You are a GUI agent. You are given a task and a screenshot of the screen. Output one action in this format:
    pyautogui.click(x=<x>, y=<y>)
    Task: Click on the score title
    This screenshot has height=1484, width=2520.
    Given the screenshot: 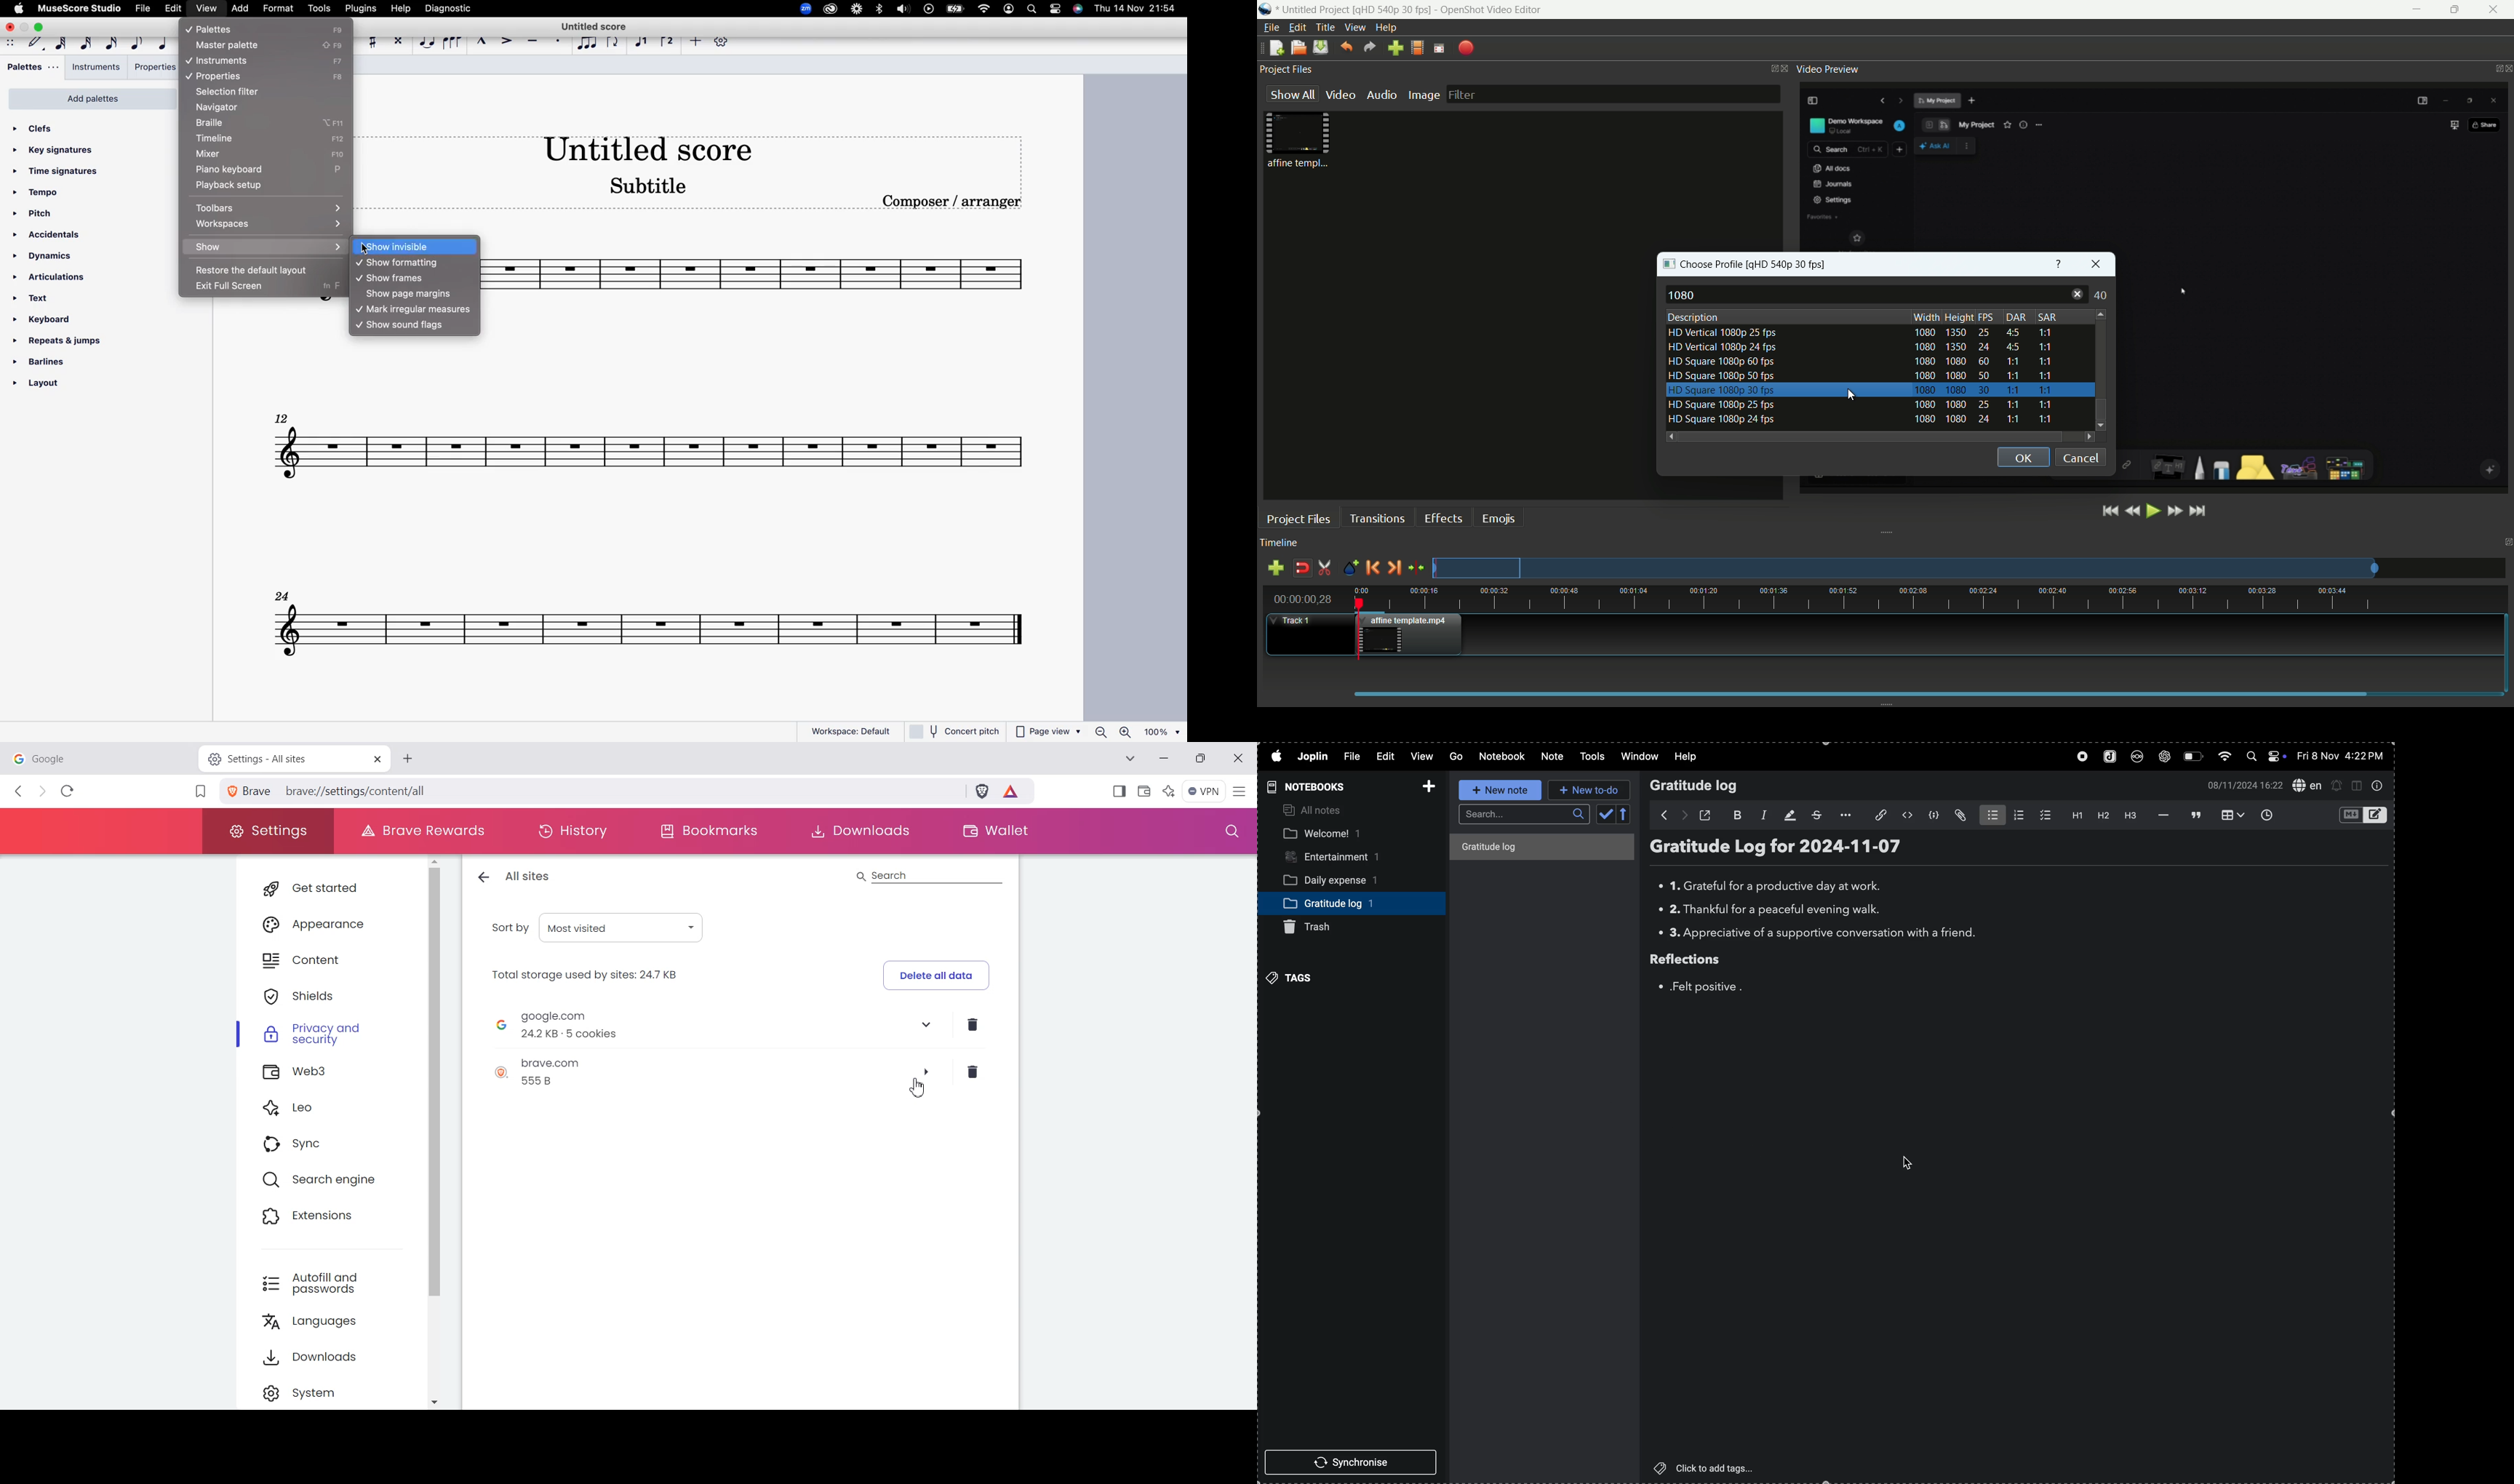 What is the action you would take?
    pyautogui.click(x=594, y=25)
    